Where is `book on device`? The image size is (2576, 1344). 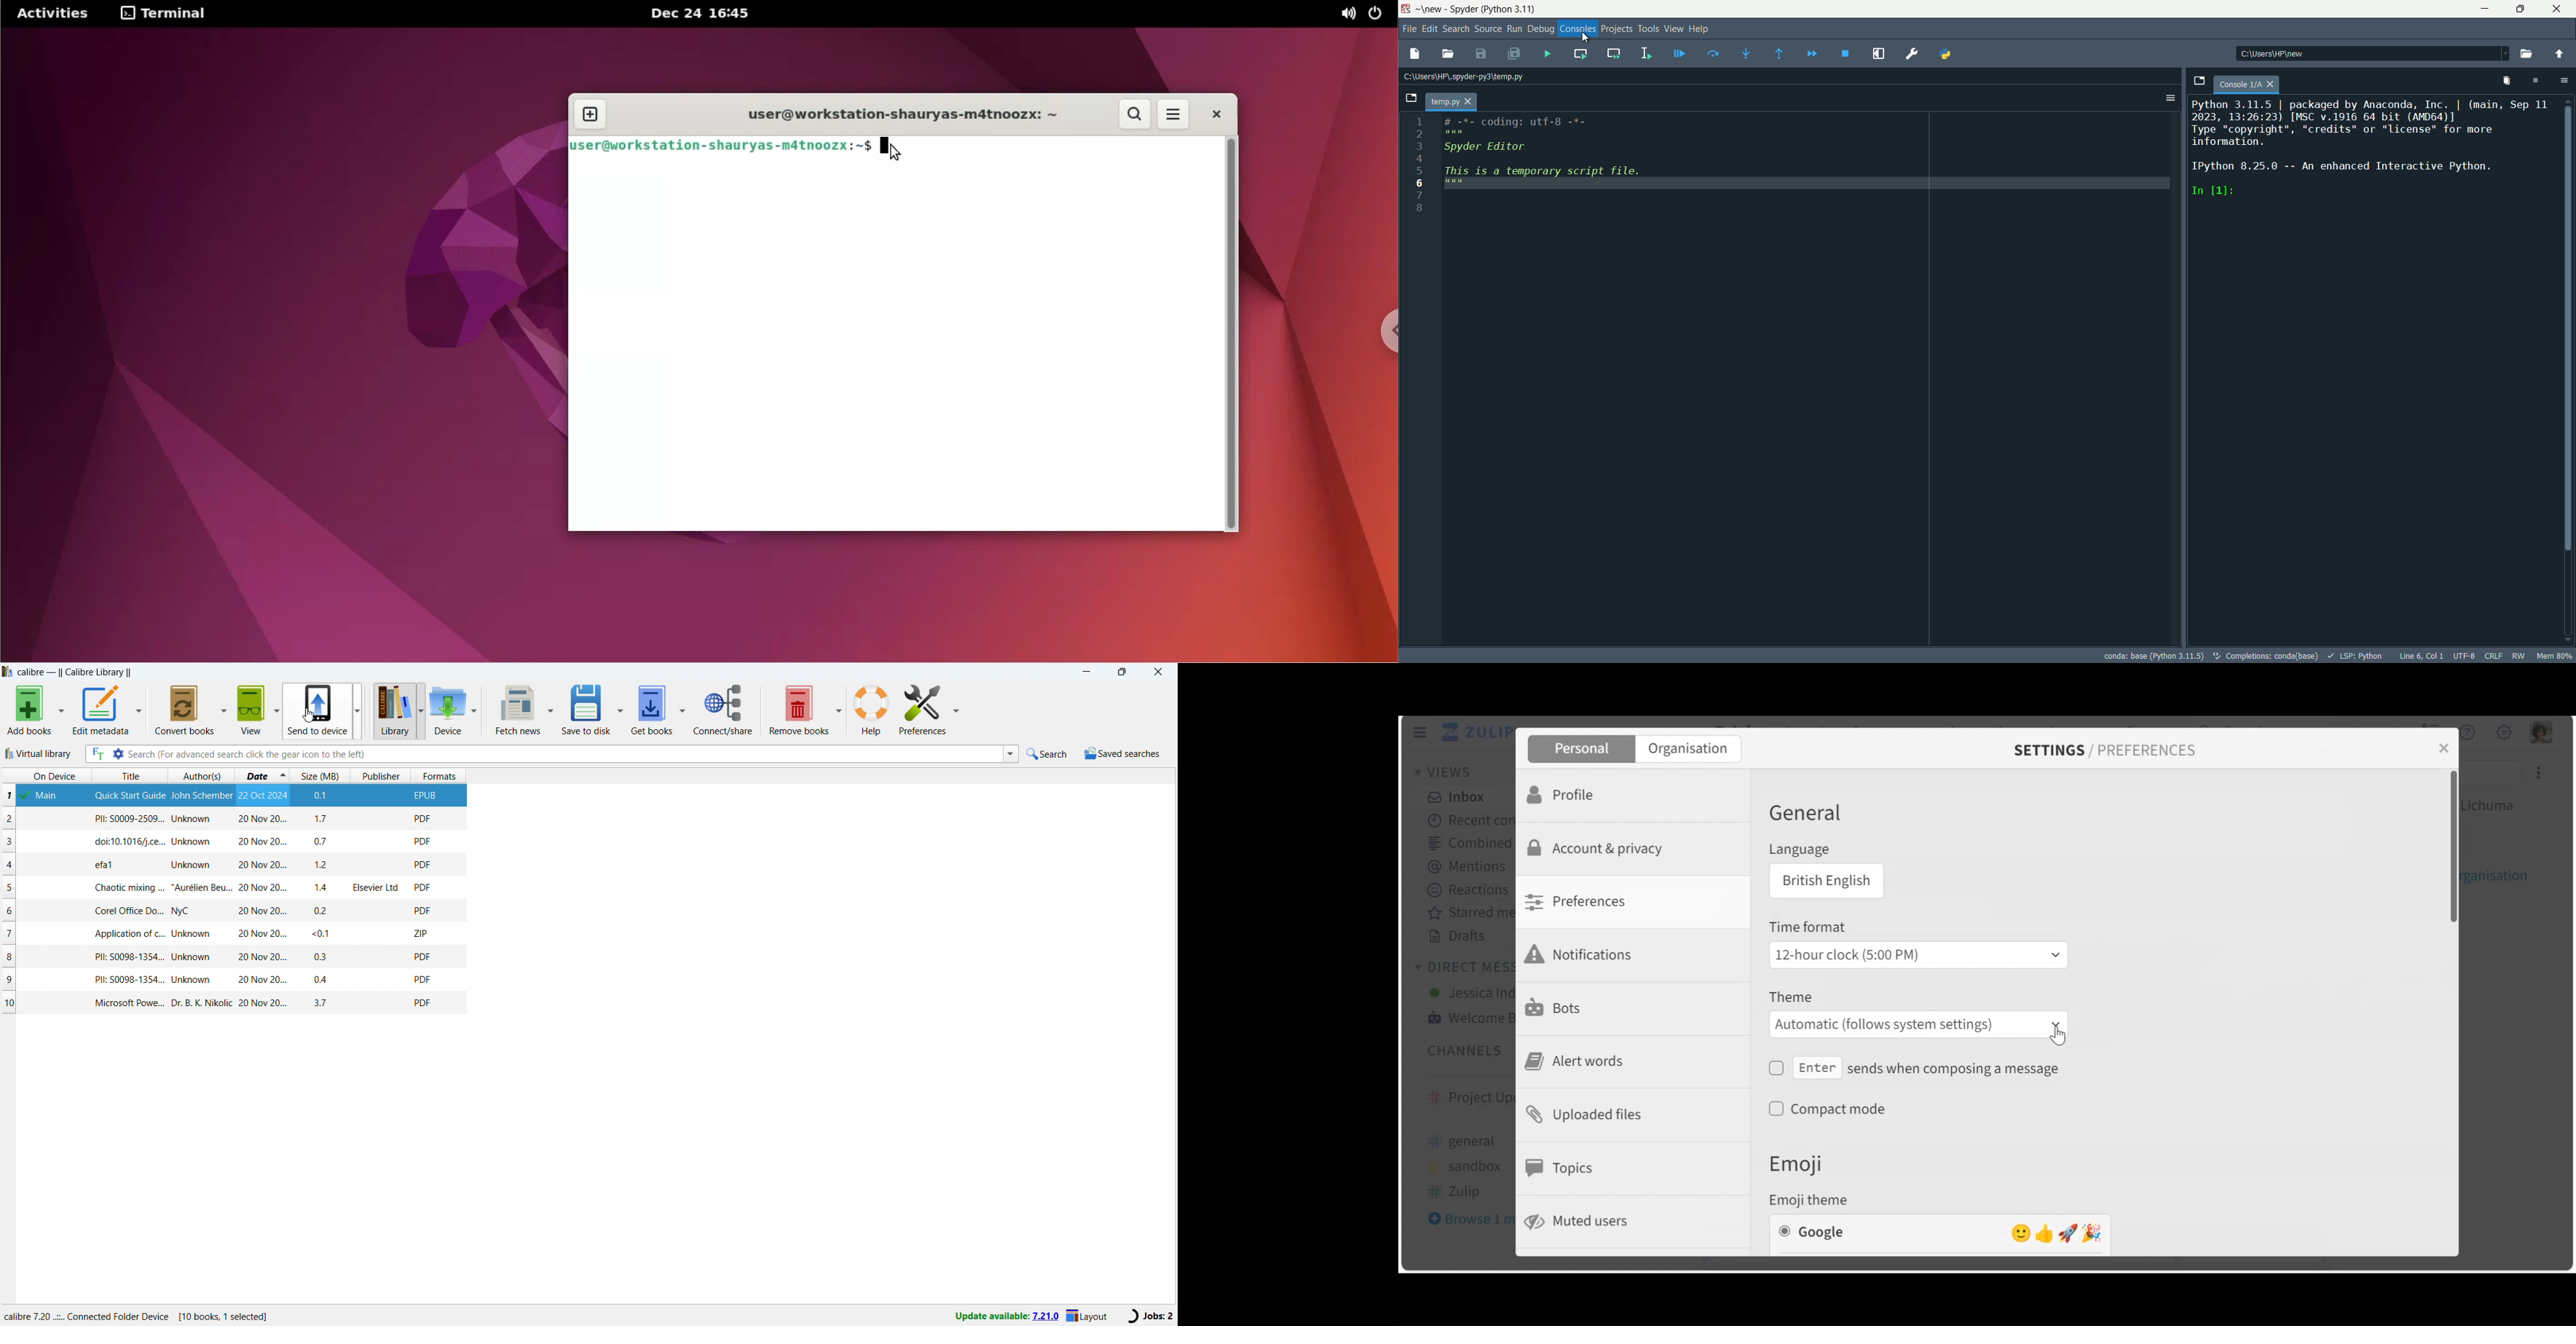 book on device is located at coordinates (48, 796).